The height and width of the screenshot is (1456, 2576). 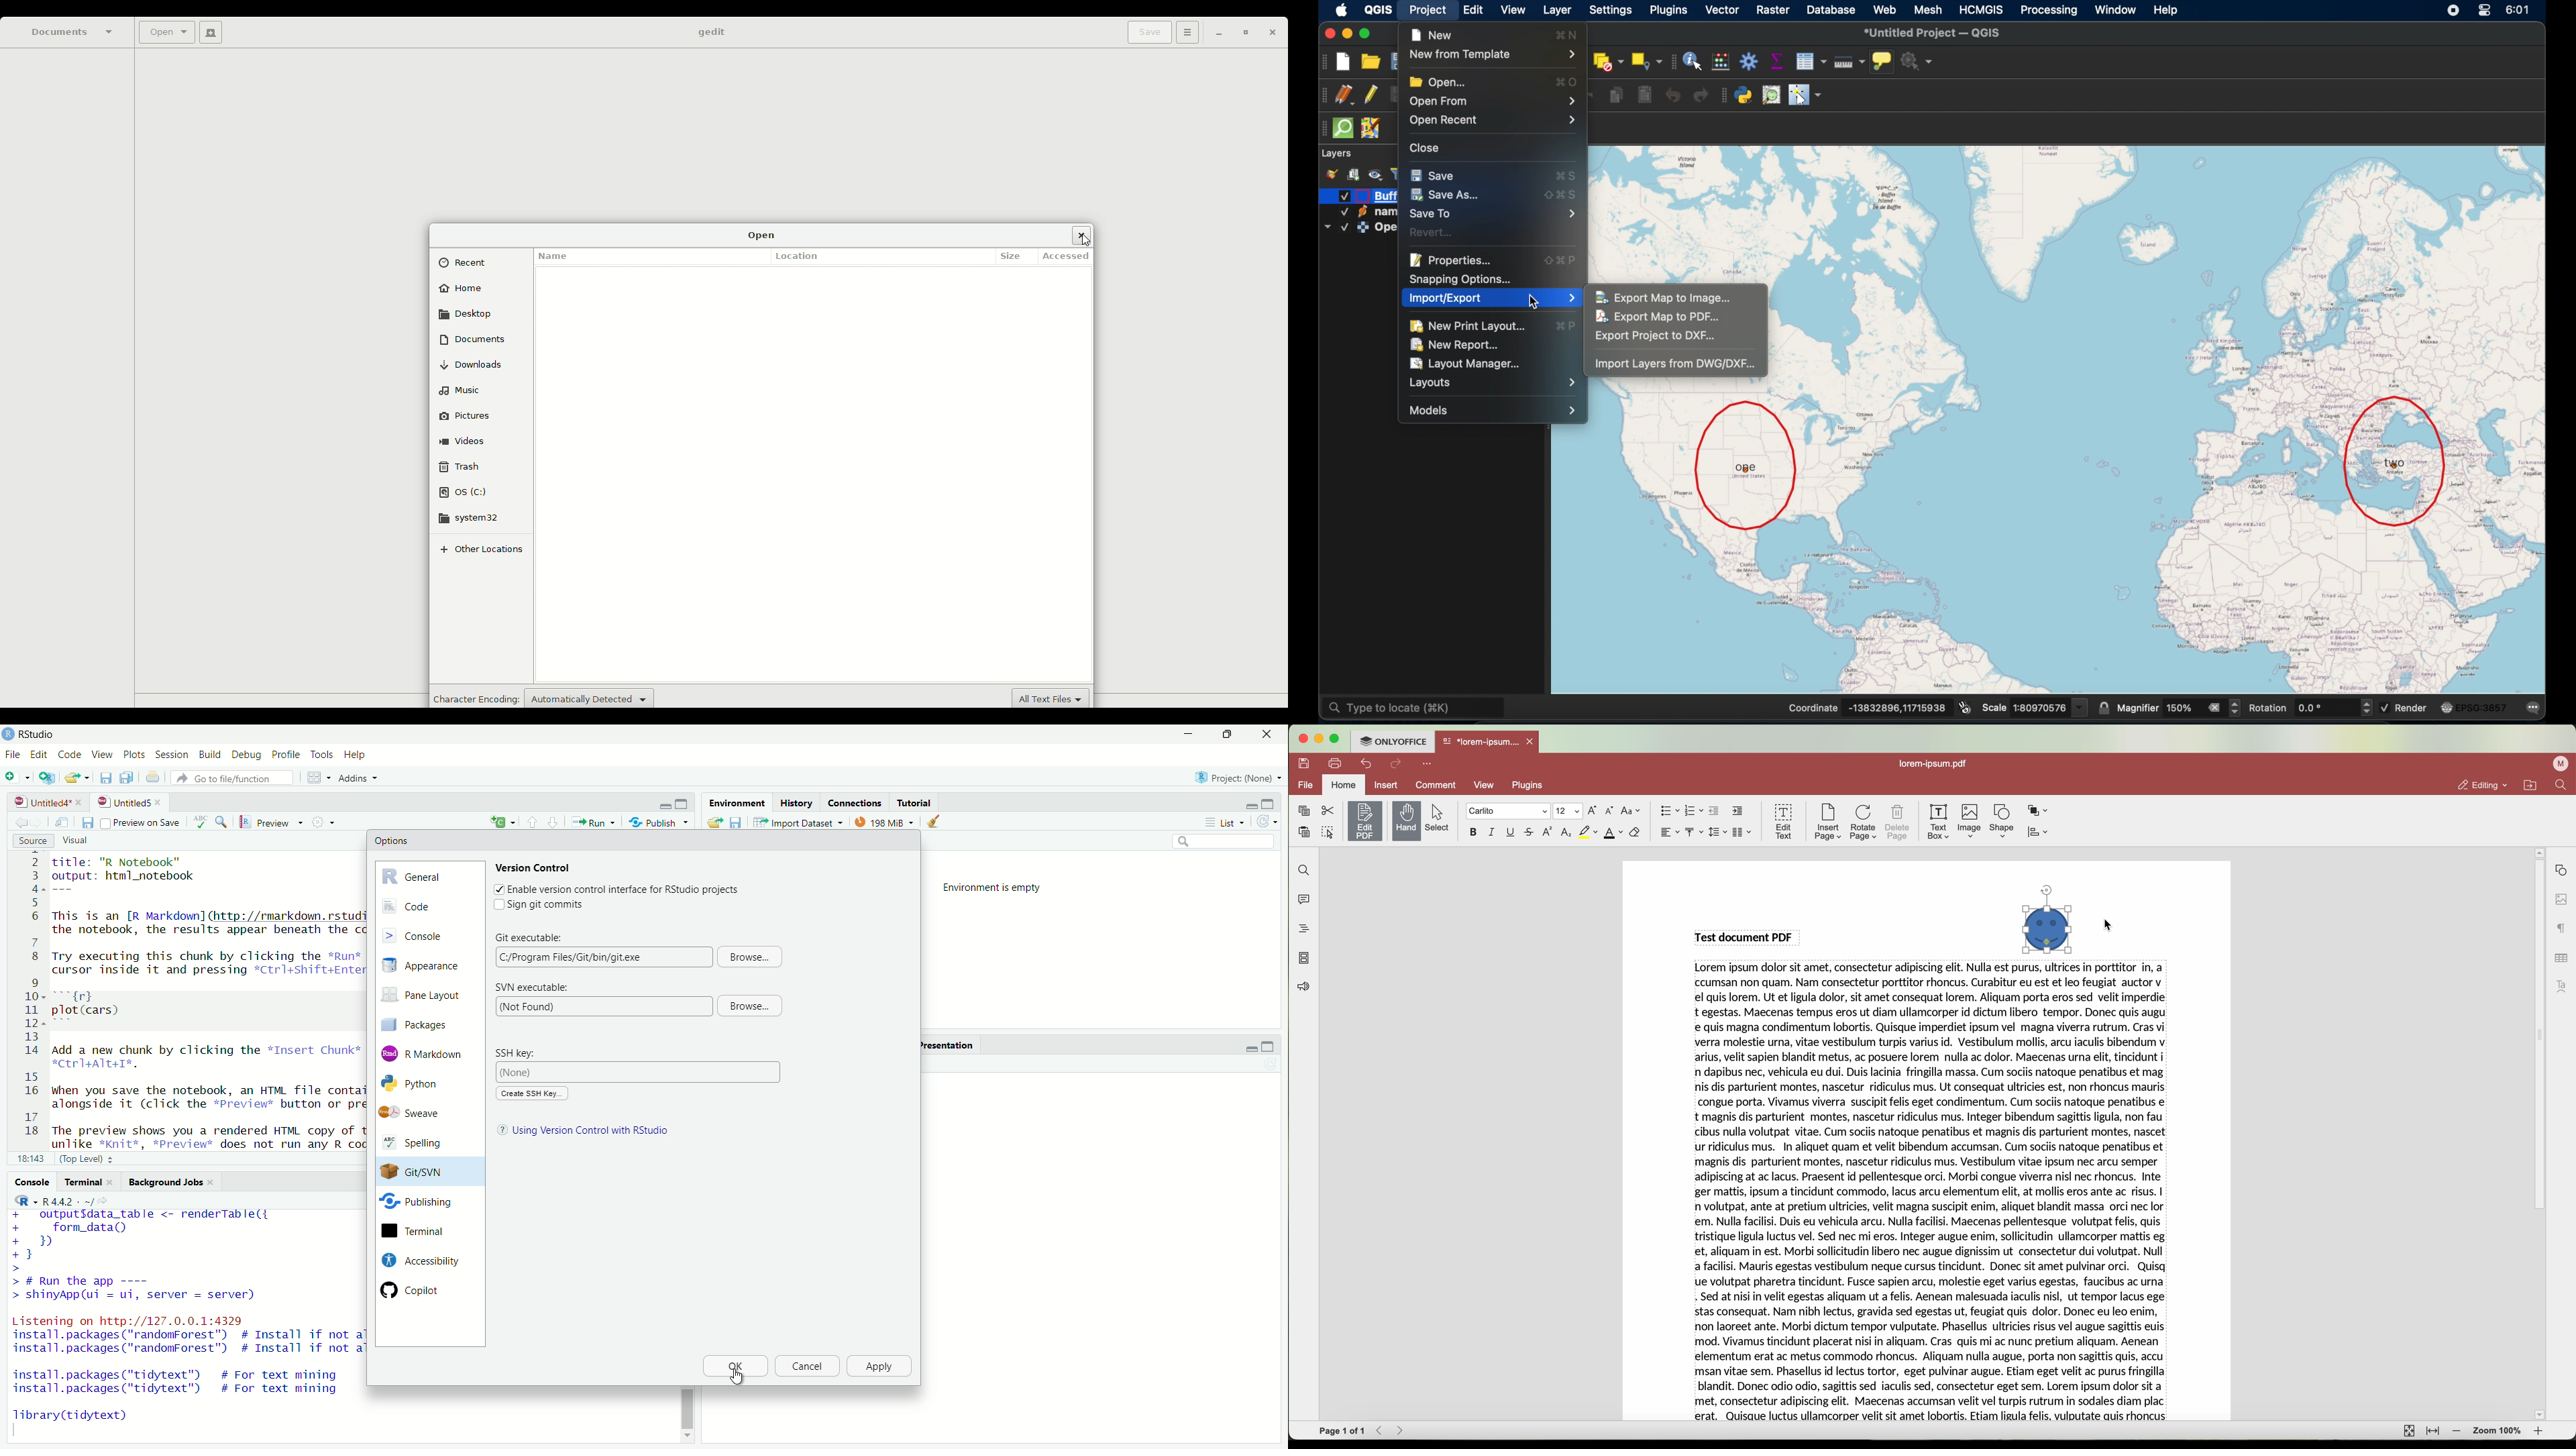 What do you see at coordinates (1271, 803) in the screenshot?
I see `maximize` at bounding box center [1271, 803].